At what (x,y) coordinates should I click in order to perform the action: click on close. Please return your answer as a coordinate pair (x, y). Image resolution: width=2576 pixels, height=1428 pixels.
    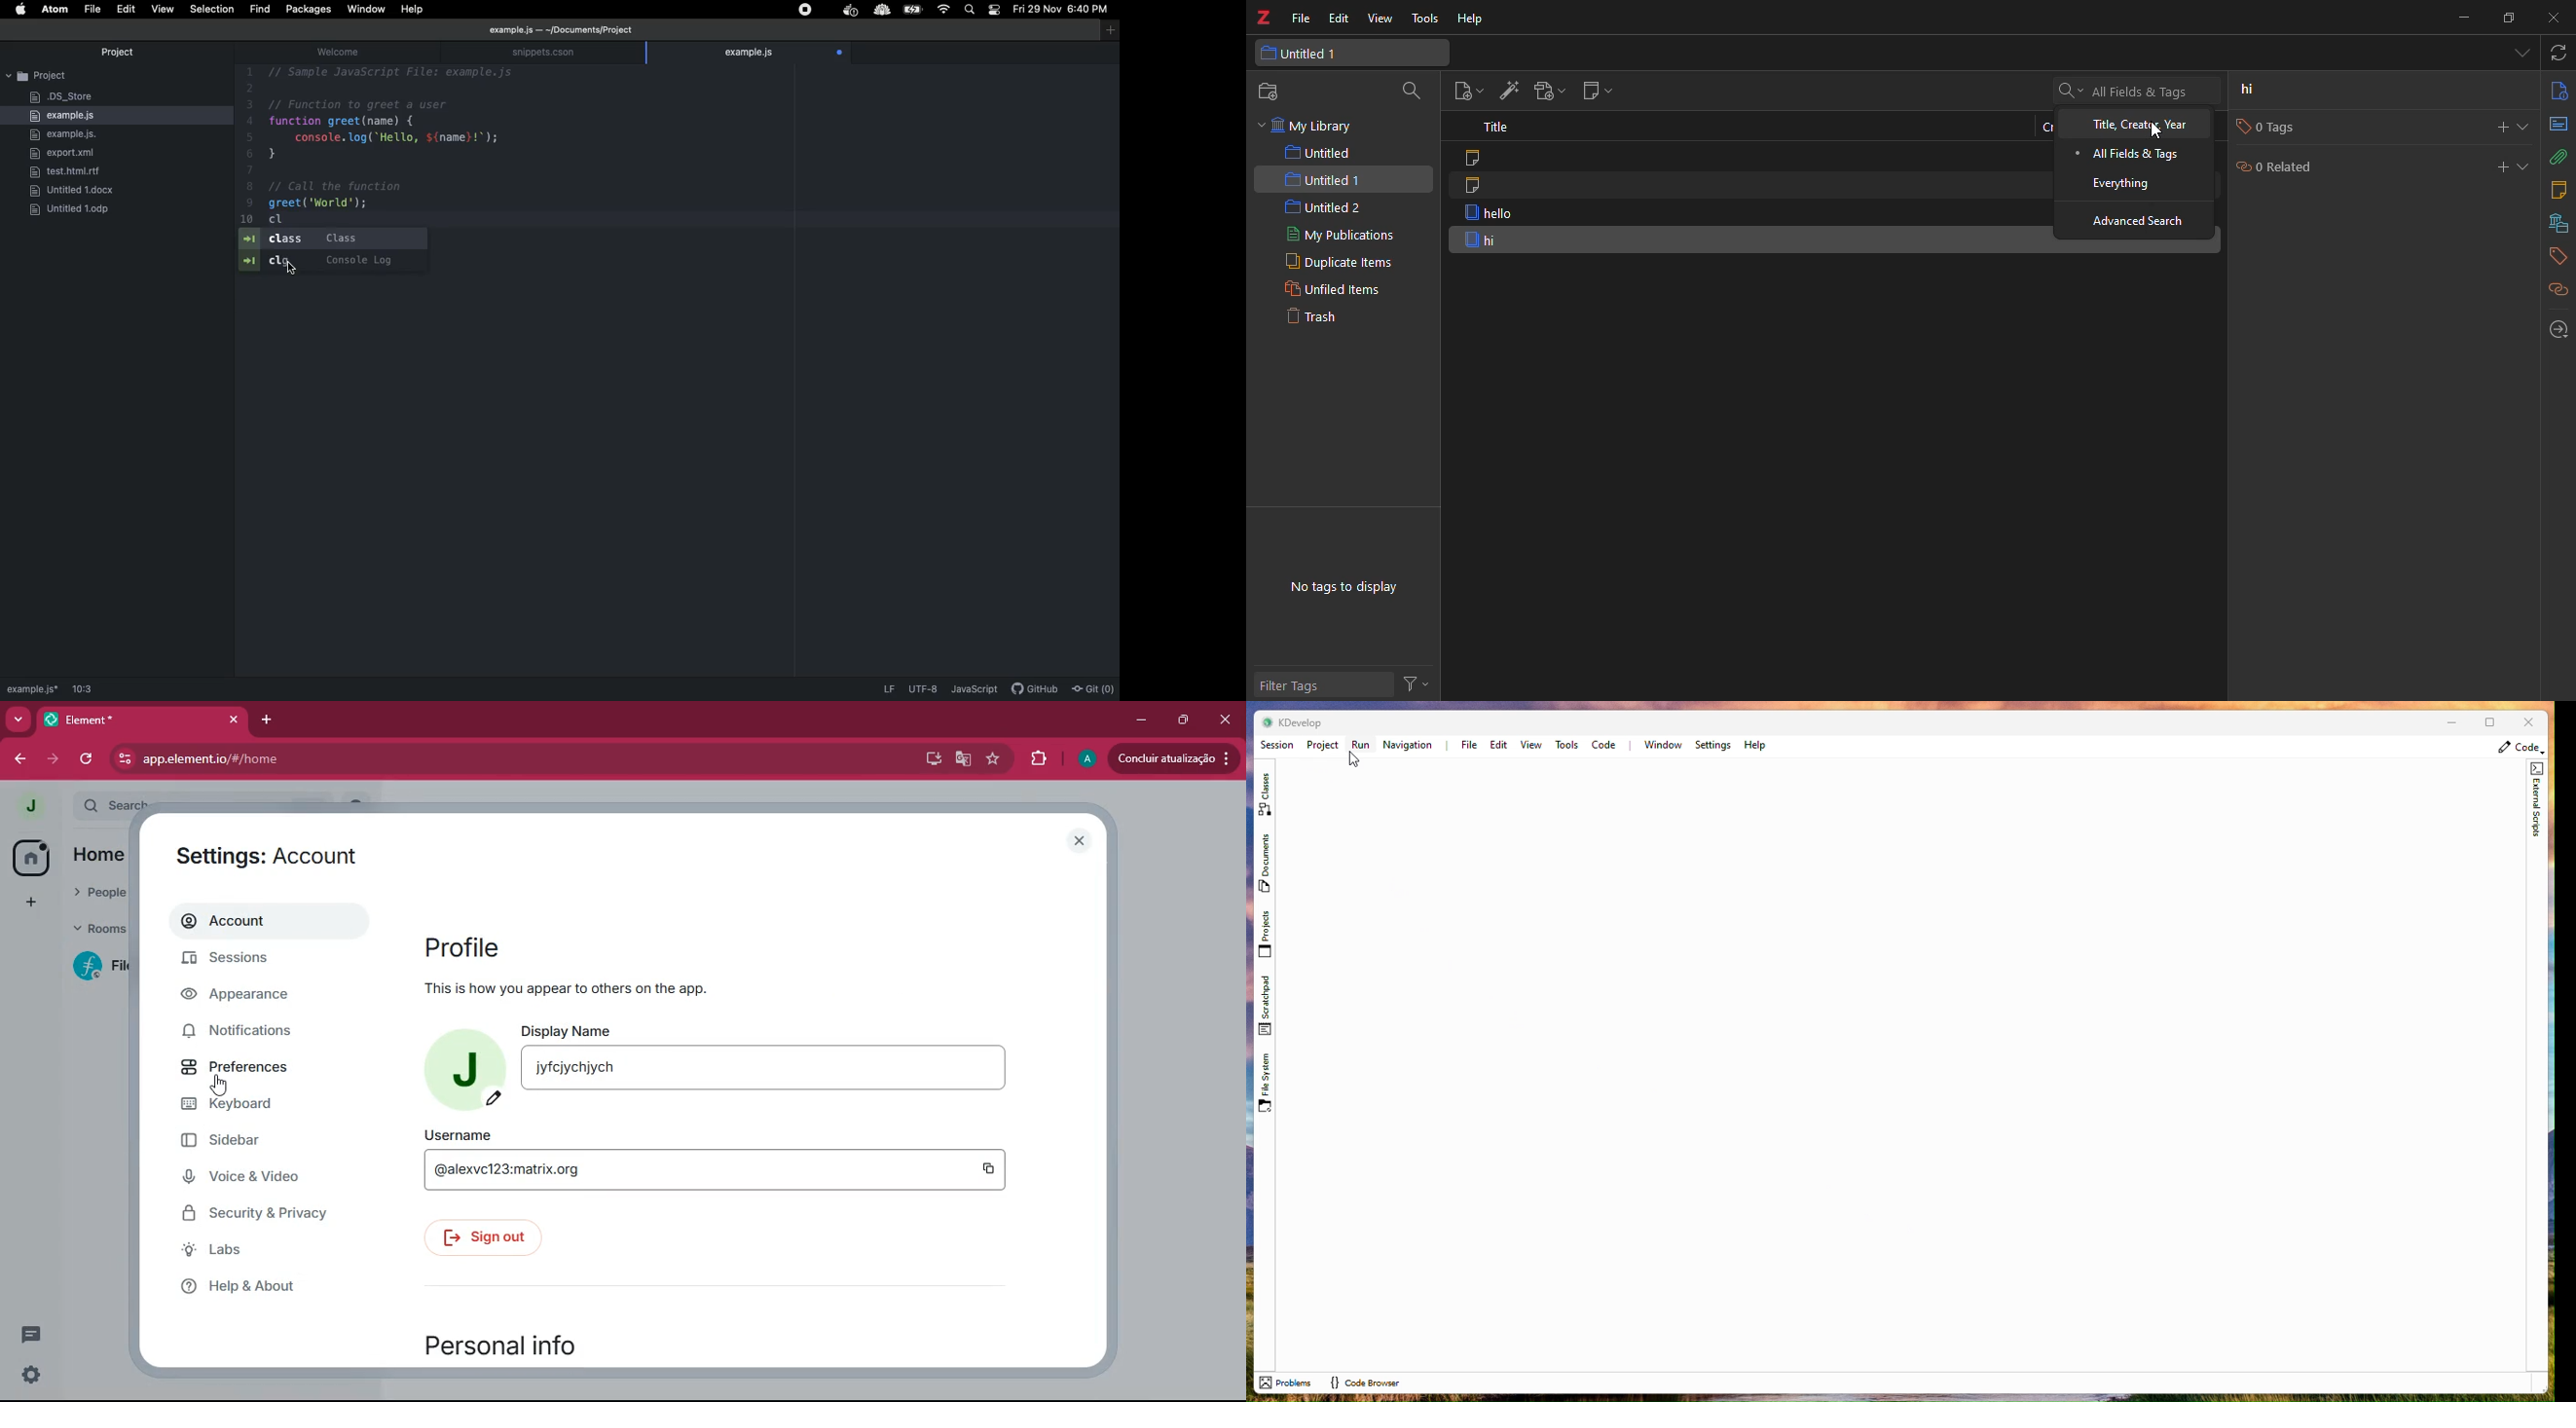
    Looking at the image, I should click on (1079, 841).